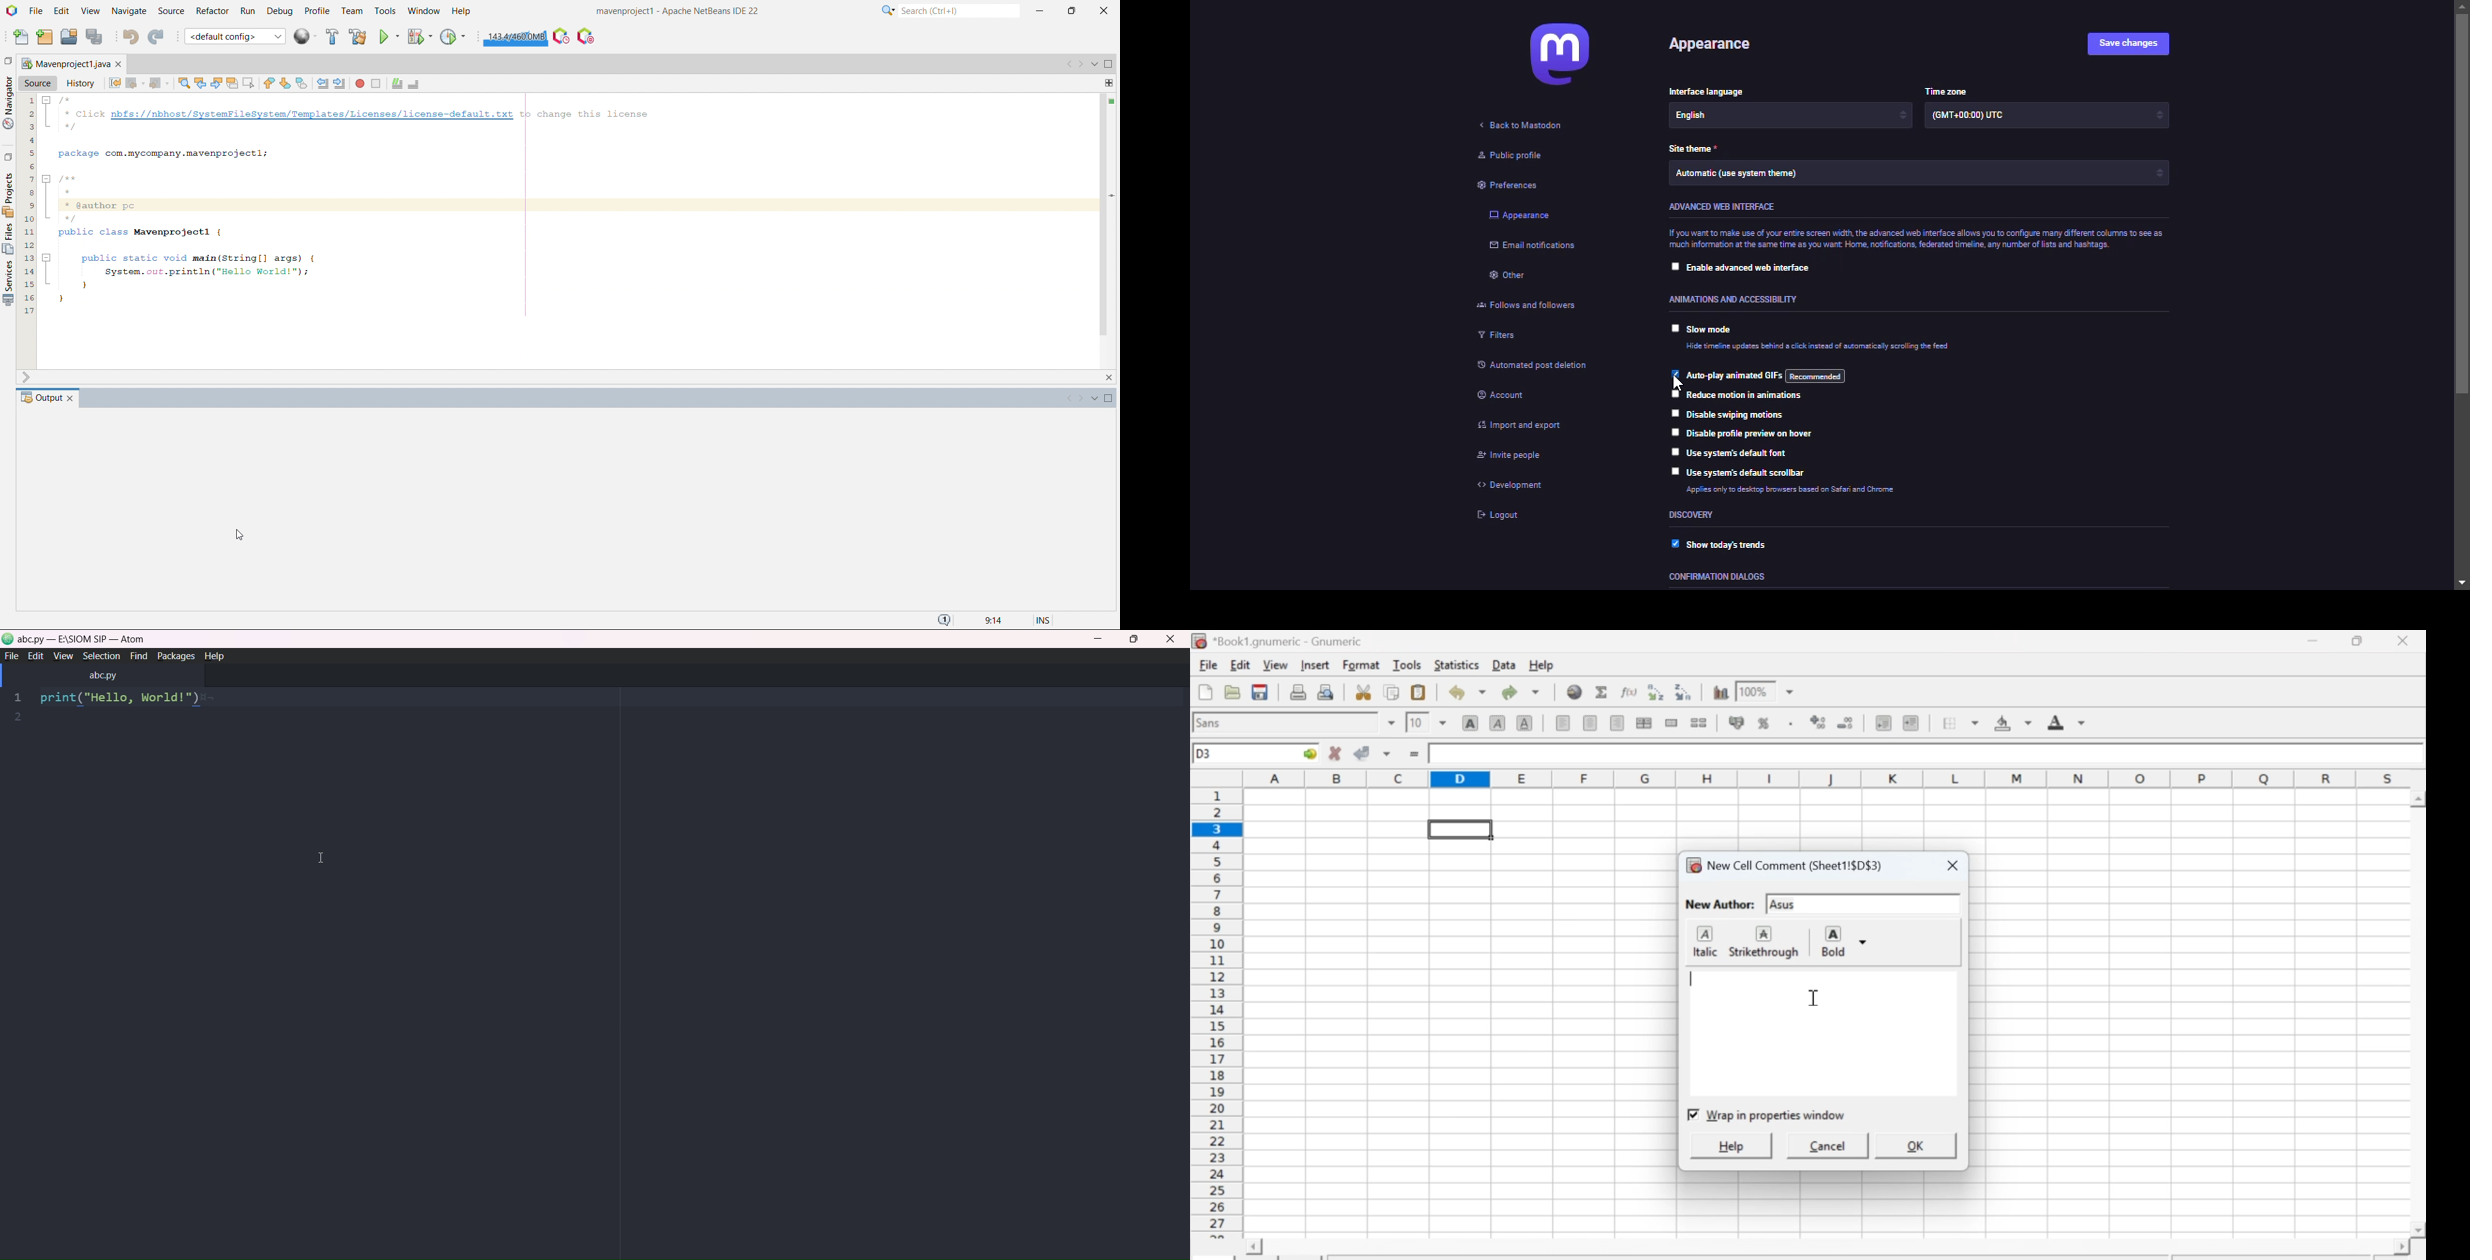 The width and height of the screenshot is (2492, 1260). What do you see at coordinates (1618, 724) in the screenshot?
I see `Align Right` at bounding box center [1618, 724].